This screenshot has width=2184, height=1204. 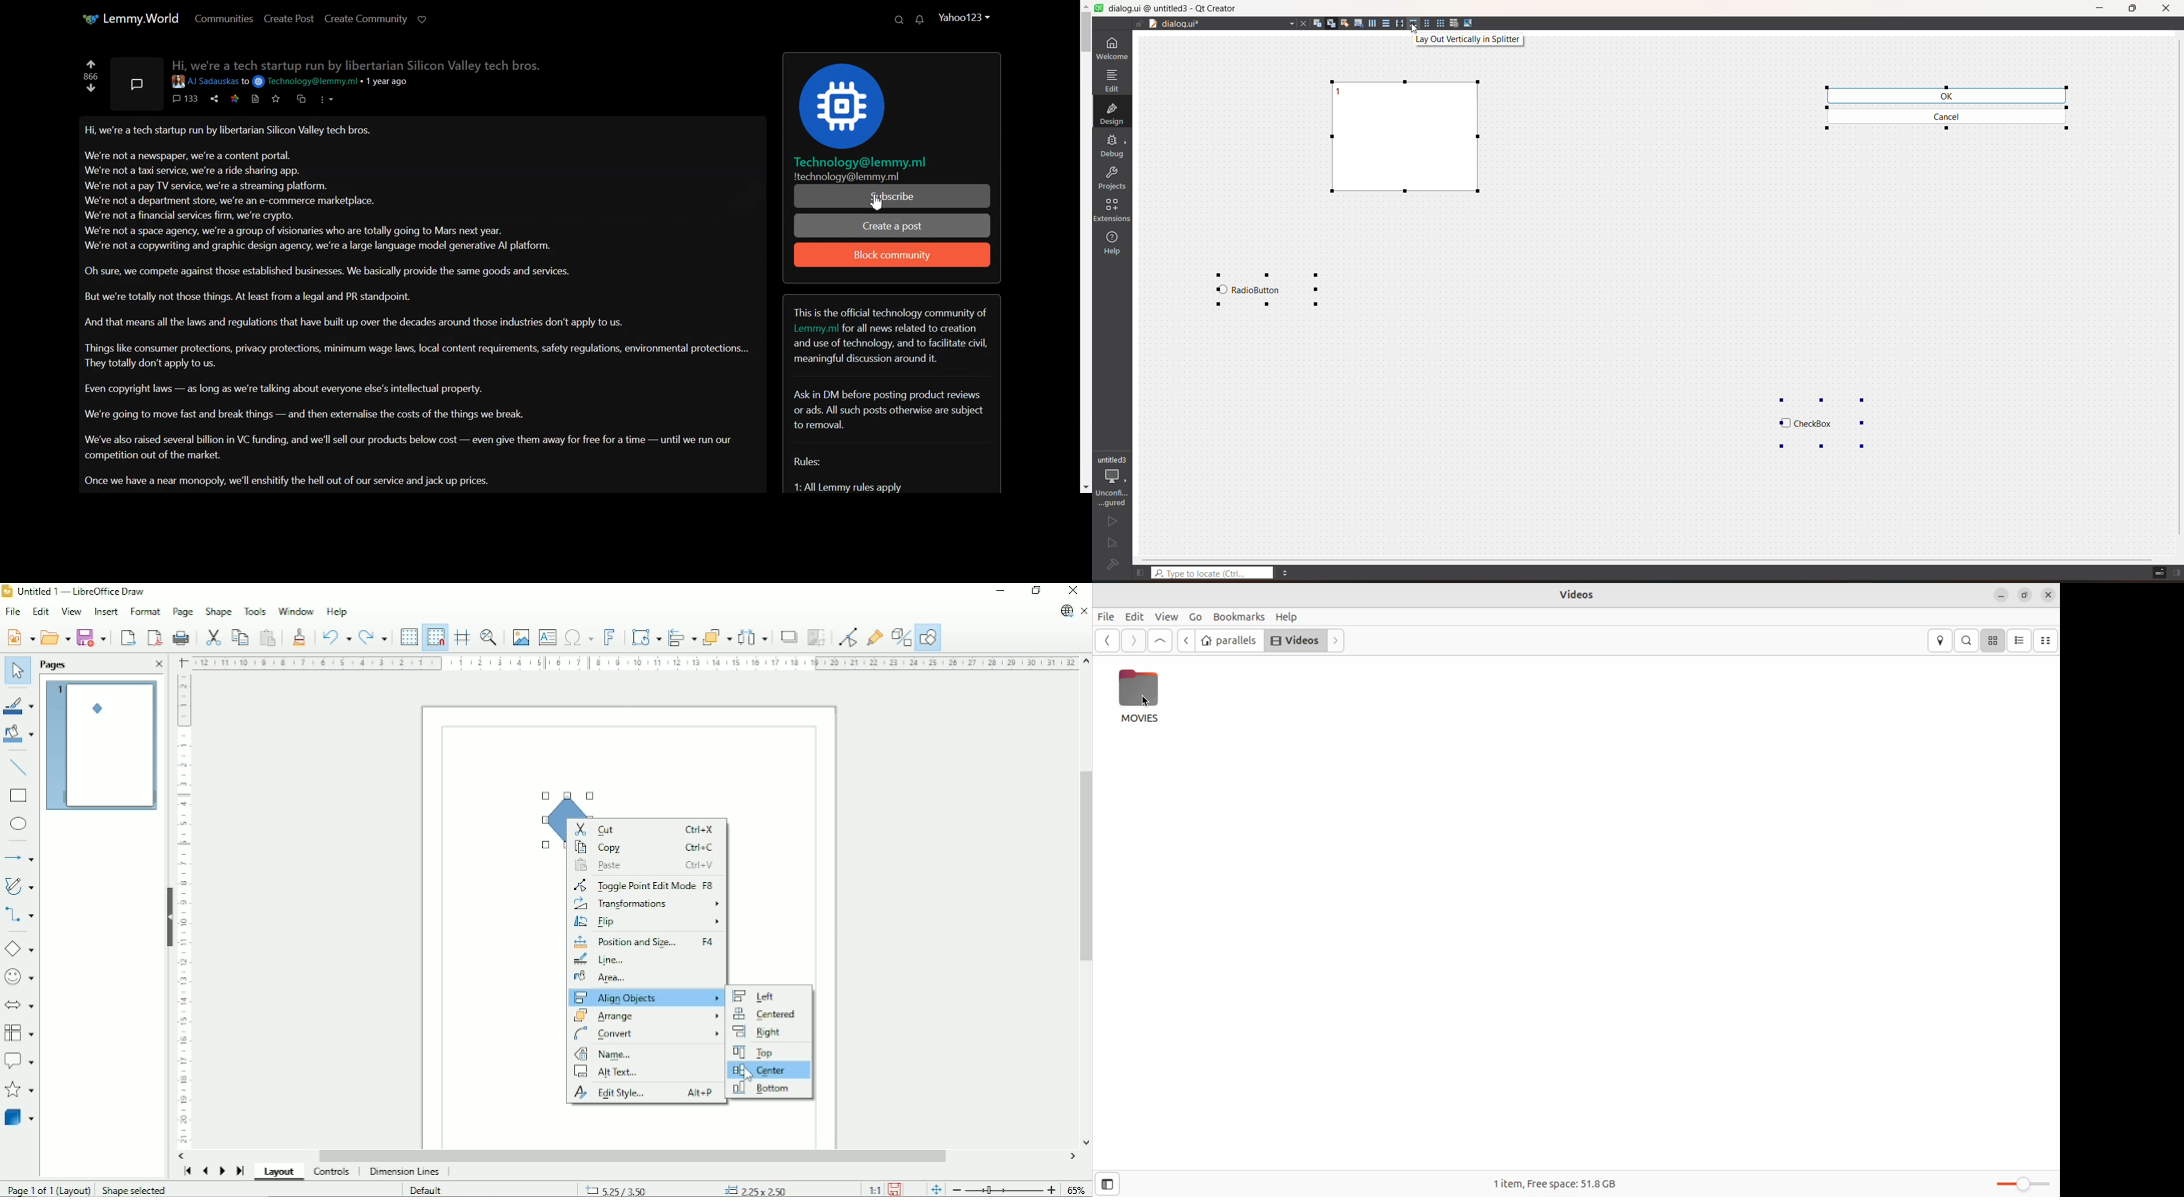 What do you see at coordinates (1114, 145) in the screenshot?
I see `debug` at bounding box center [1114, 145].